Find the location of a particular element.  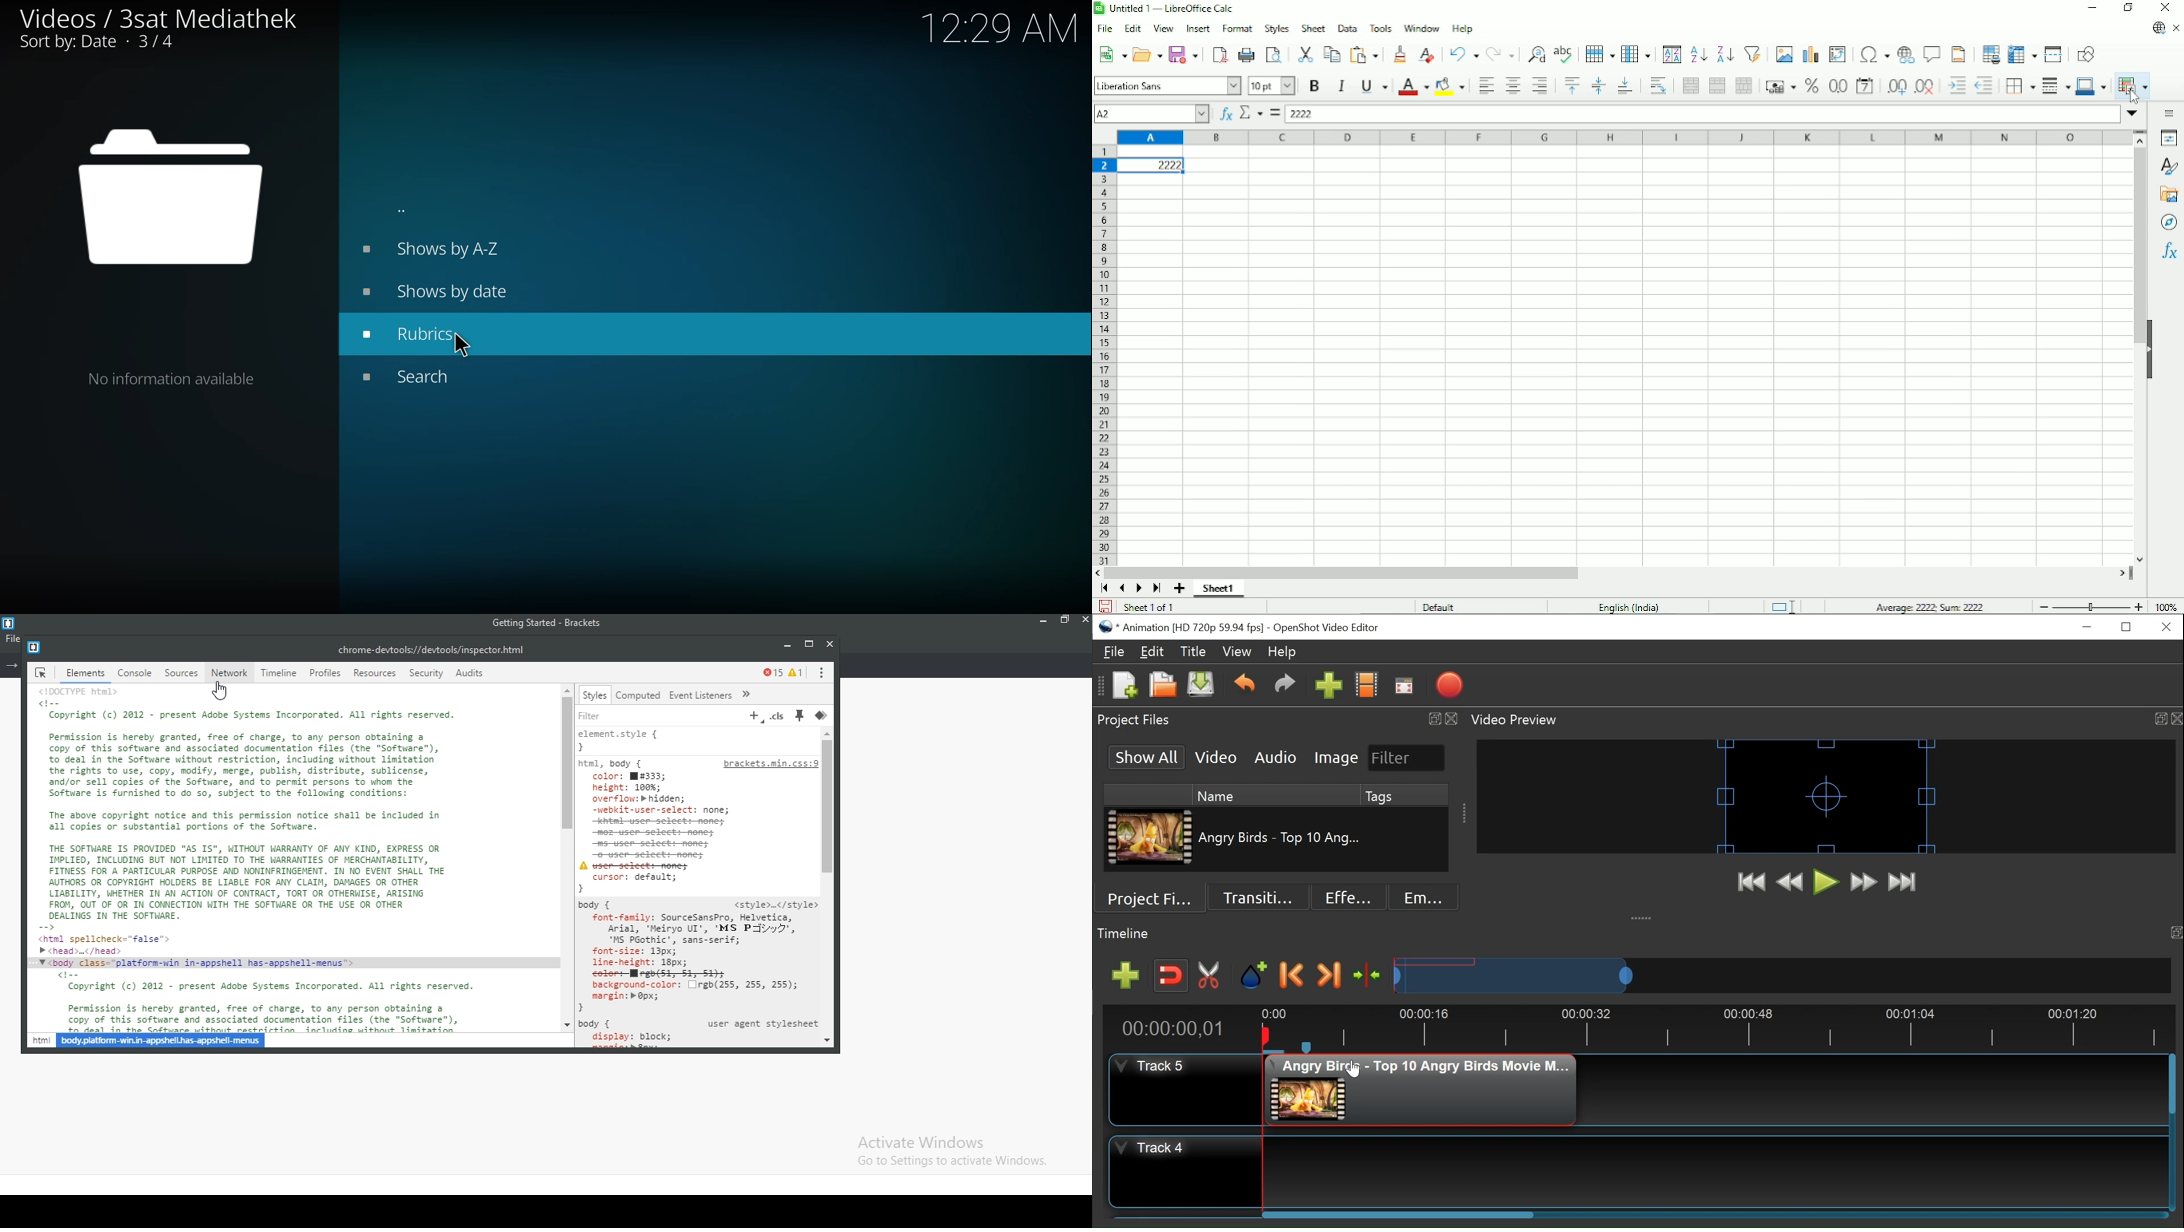

Cursor is located at coordinates (1352, 1067).